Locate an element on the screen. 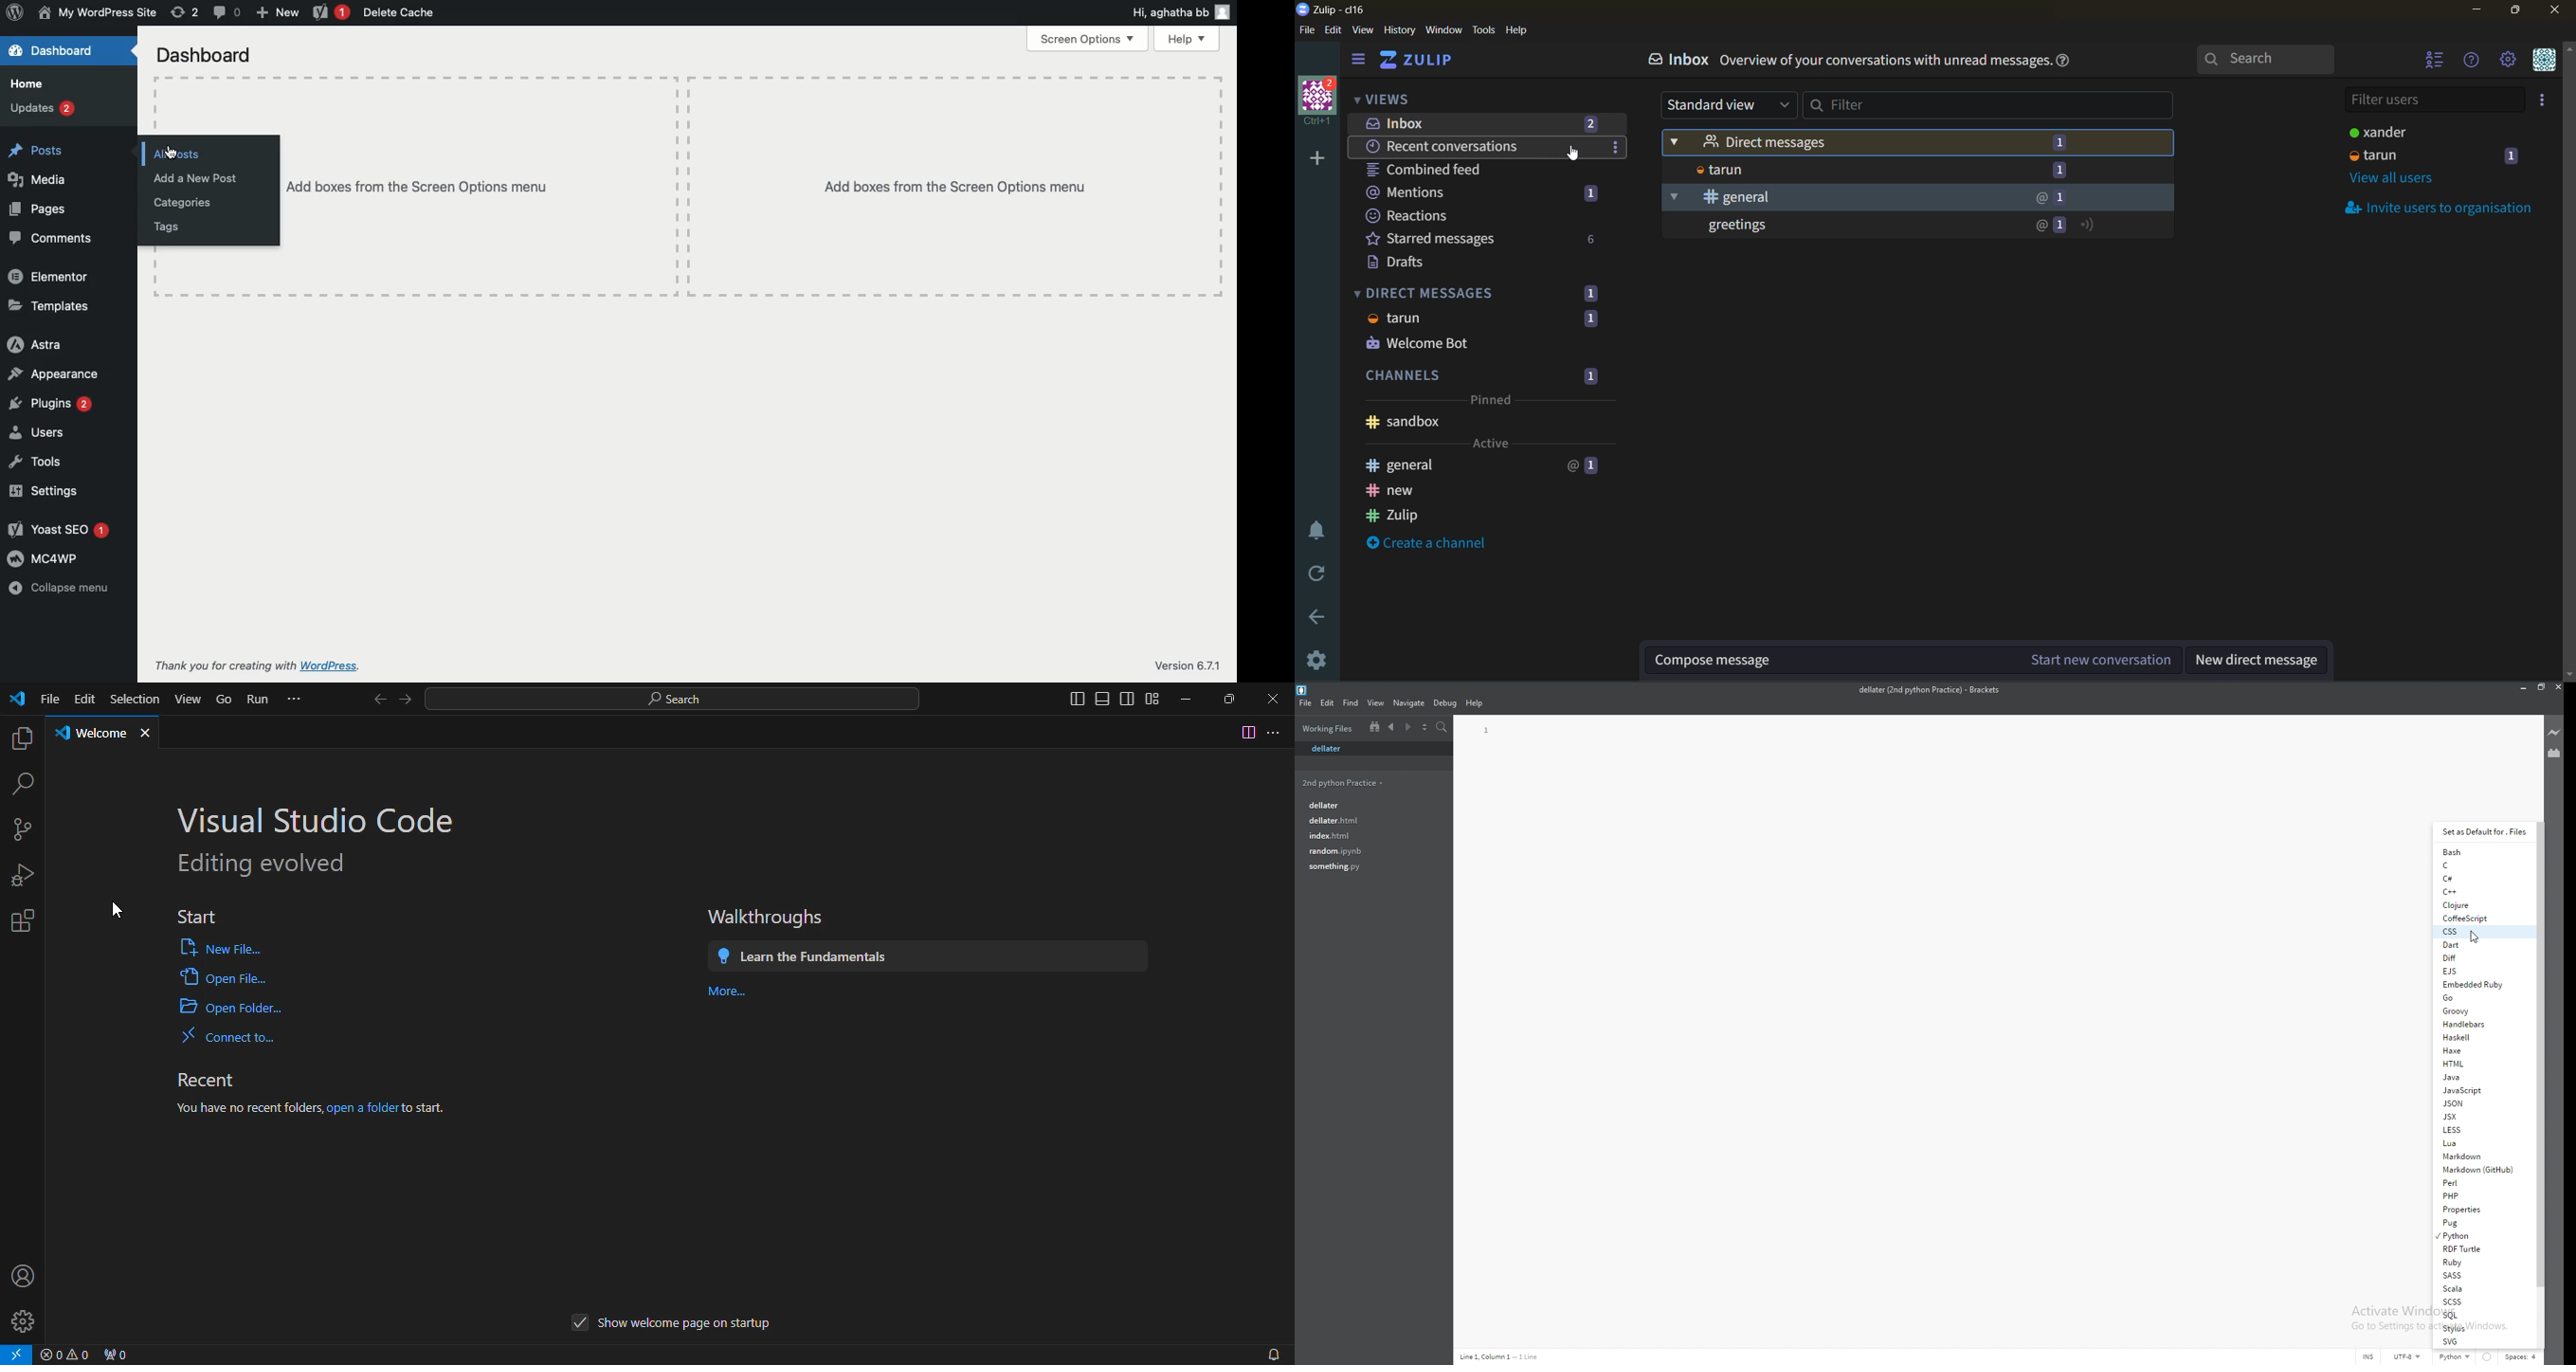 The height and width of the screenshot is (1372, 2576). reactions is located at coordinates (1482, 214).